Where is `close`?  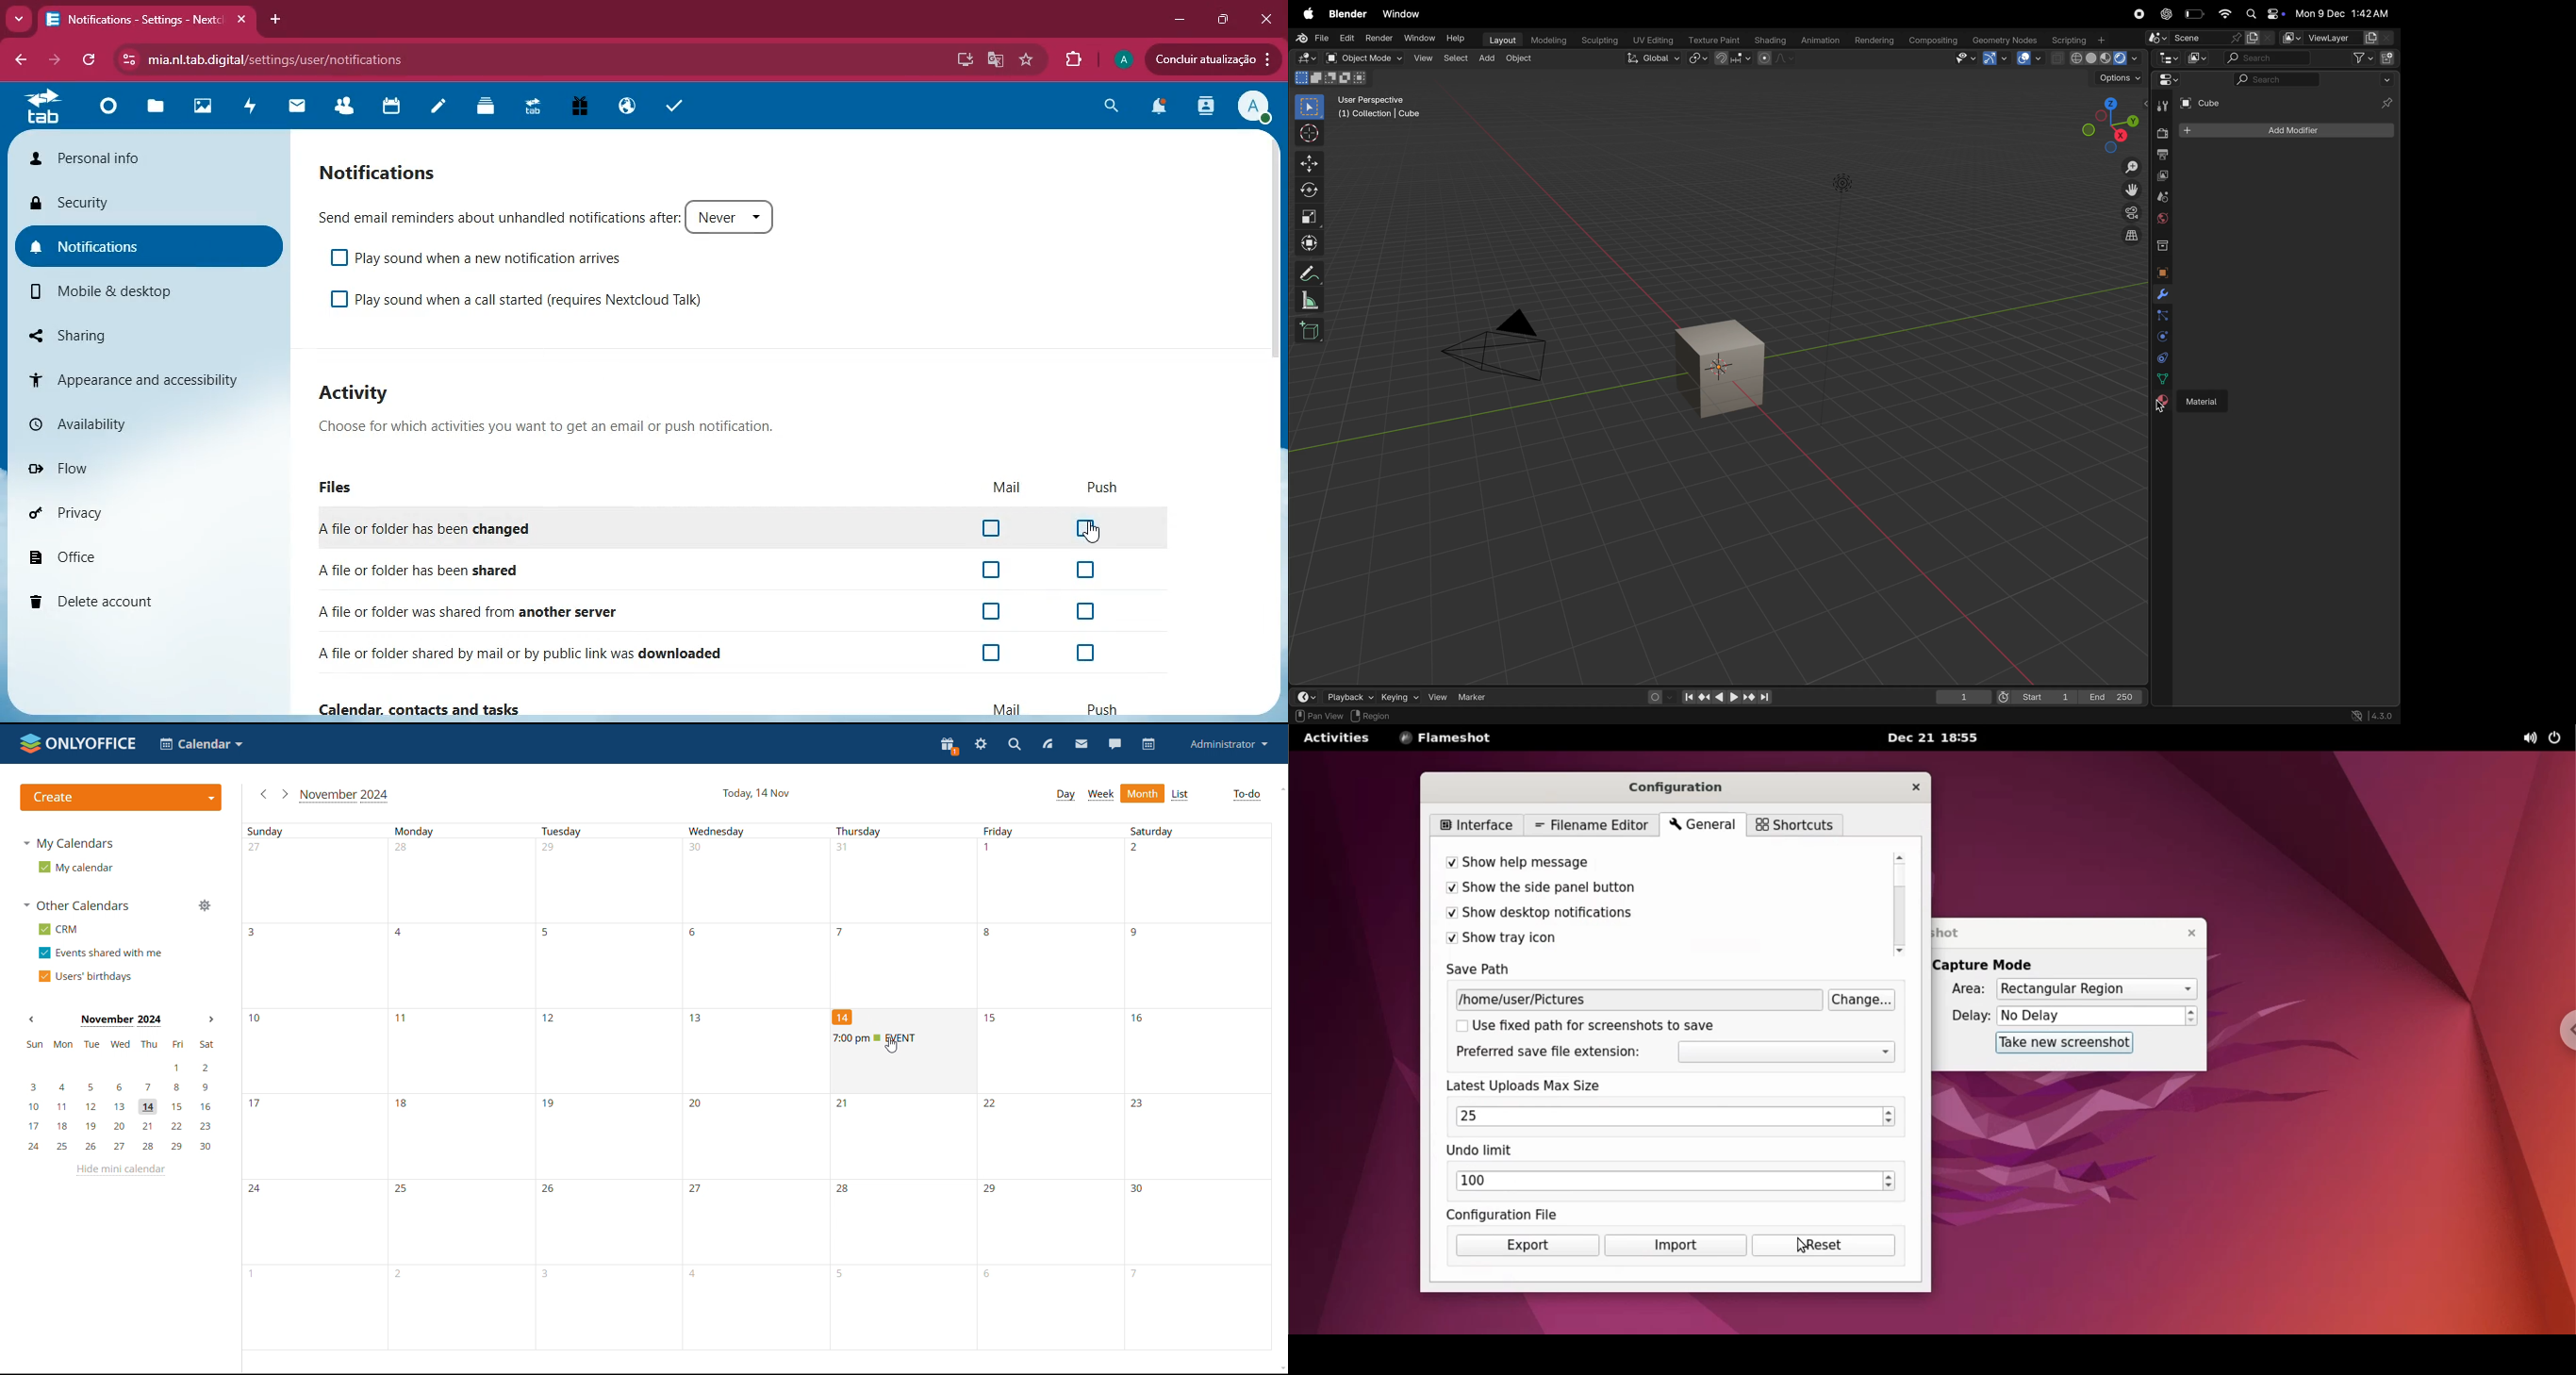
close is located at coordinates (2185, 933).